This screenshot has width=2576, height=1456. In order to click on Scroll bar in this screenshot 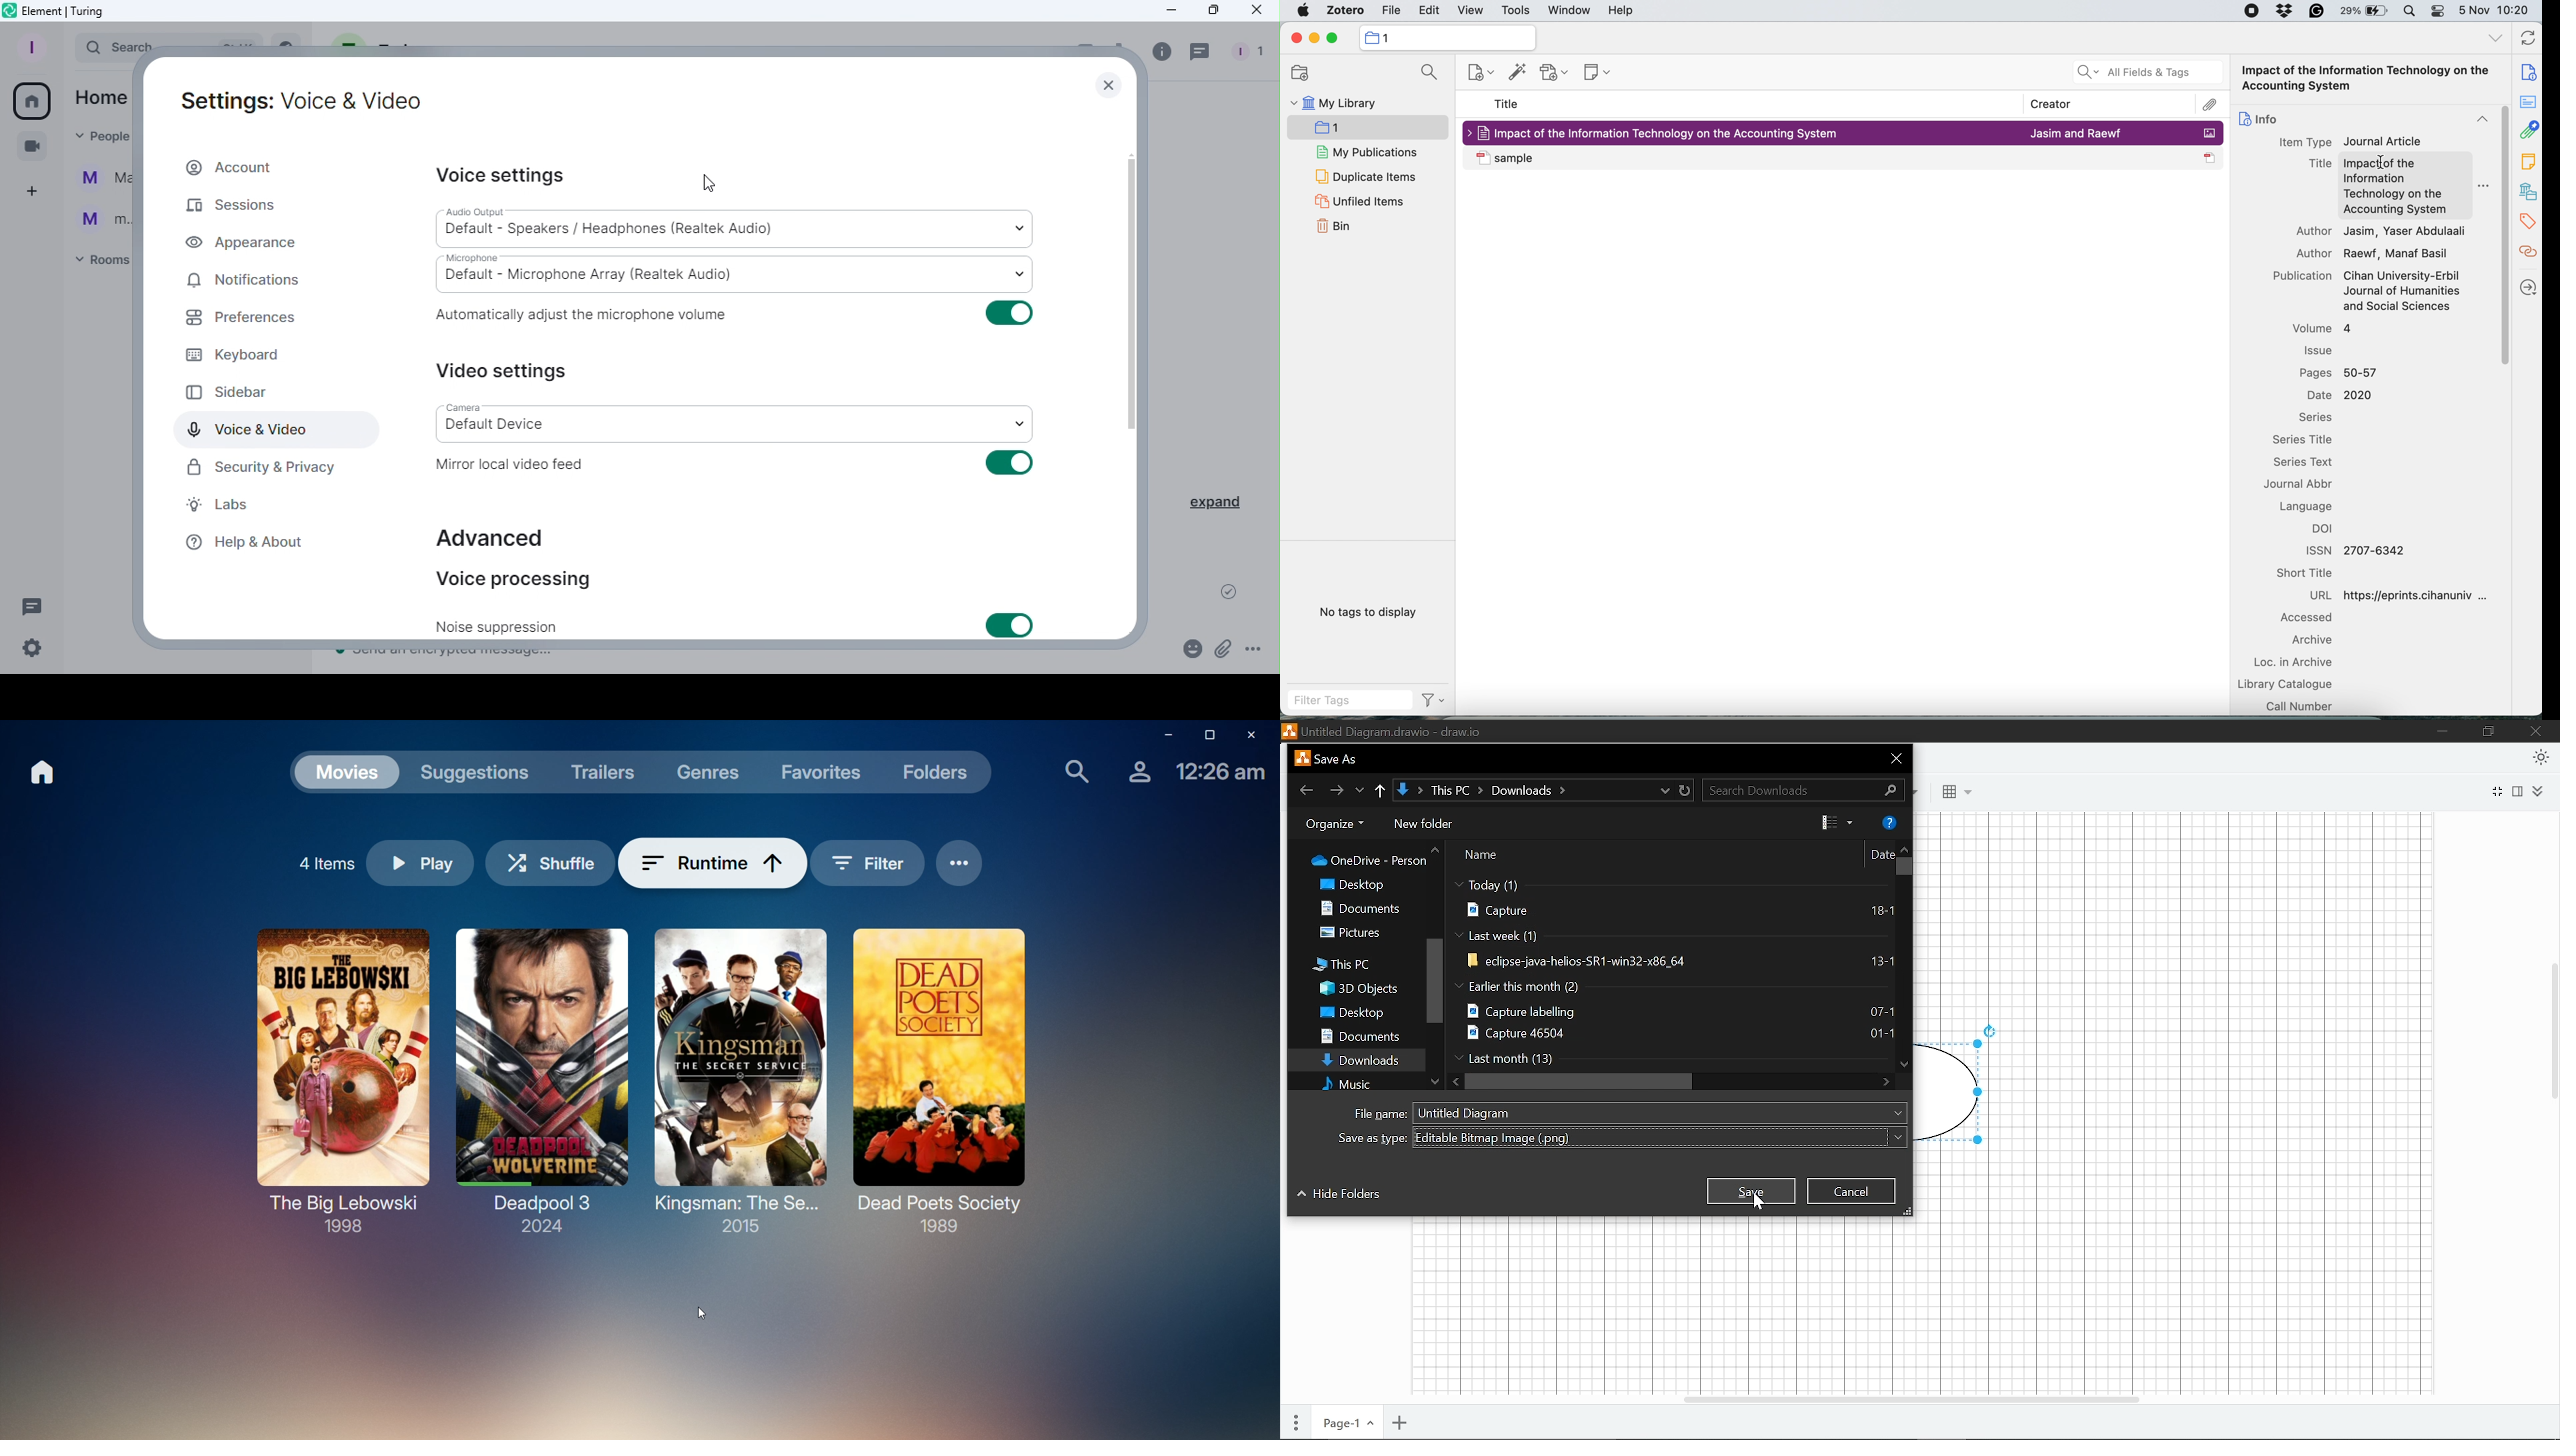, I will do `click(1132, 372)`.